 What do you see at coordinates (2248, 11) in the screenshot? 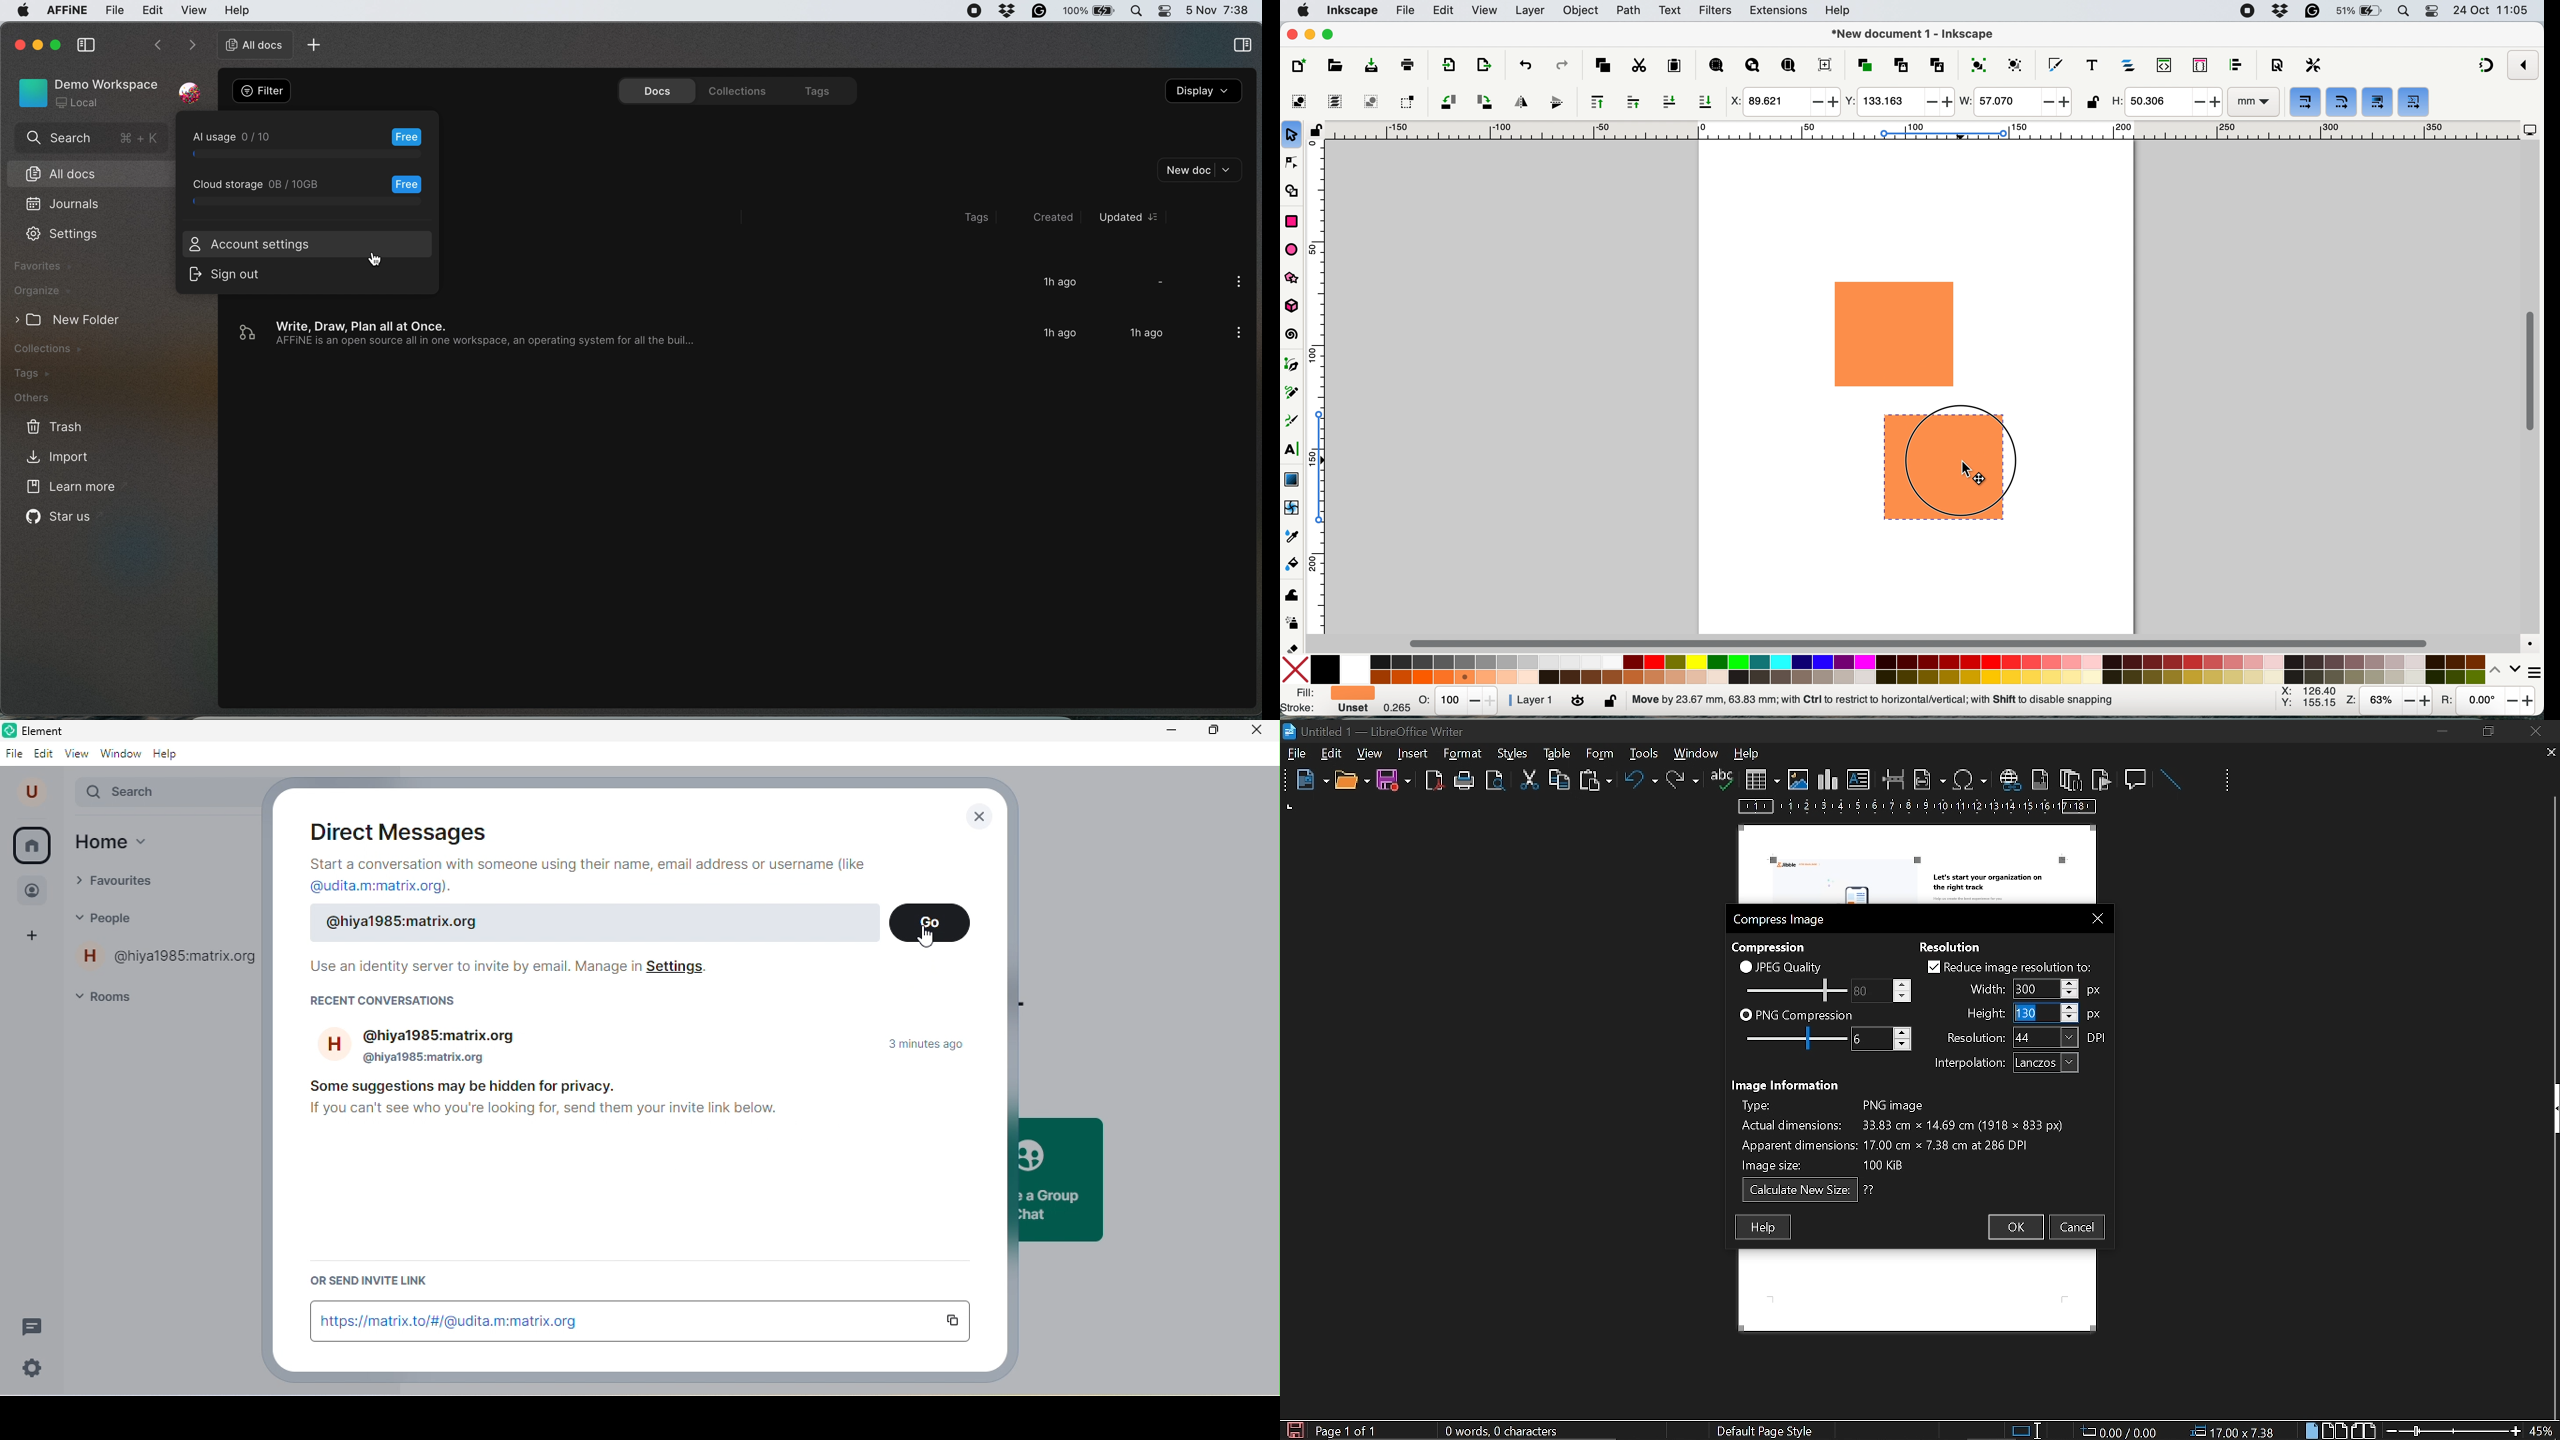
I see `screen recorder` at bounding box center [2248, 11].